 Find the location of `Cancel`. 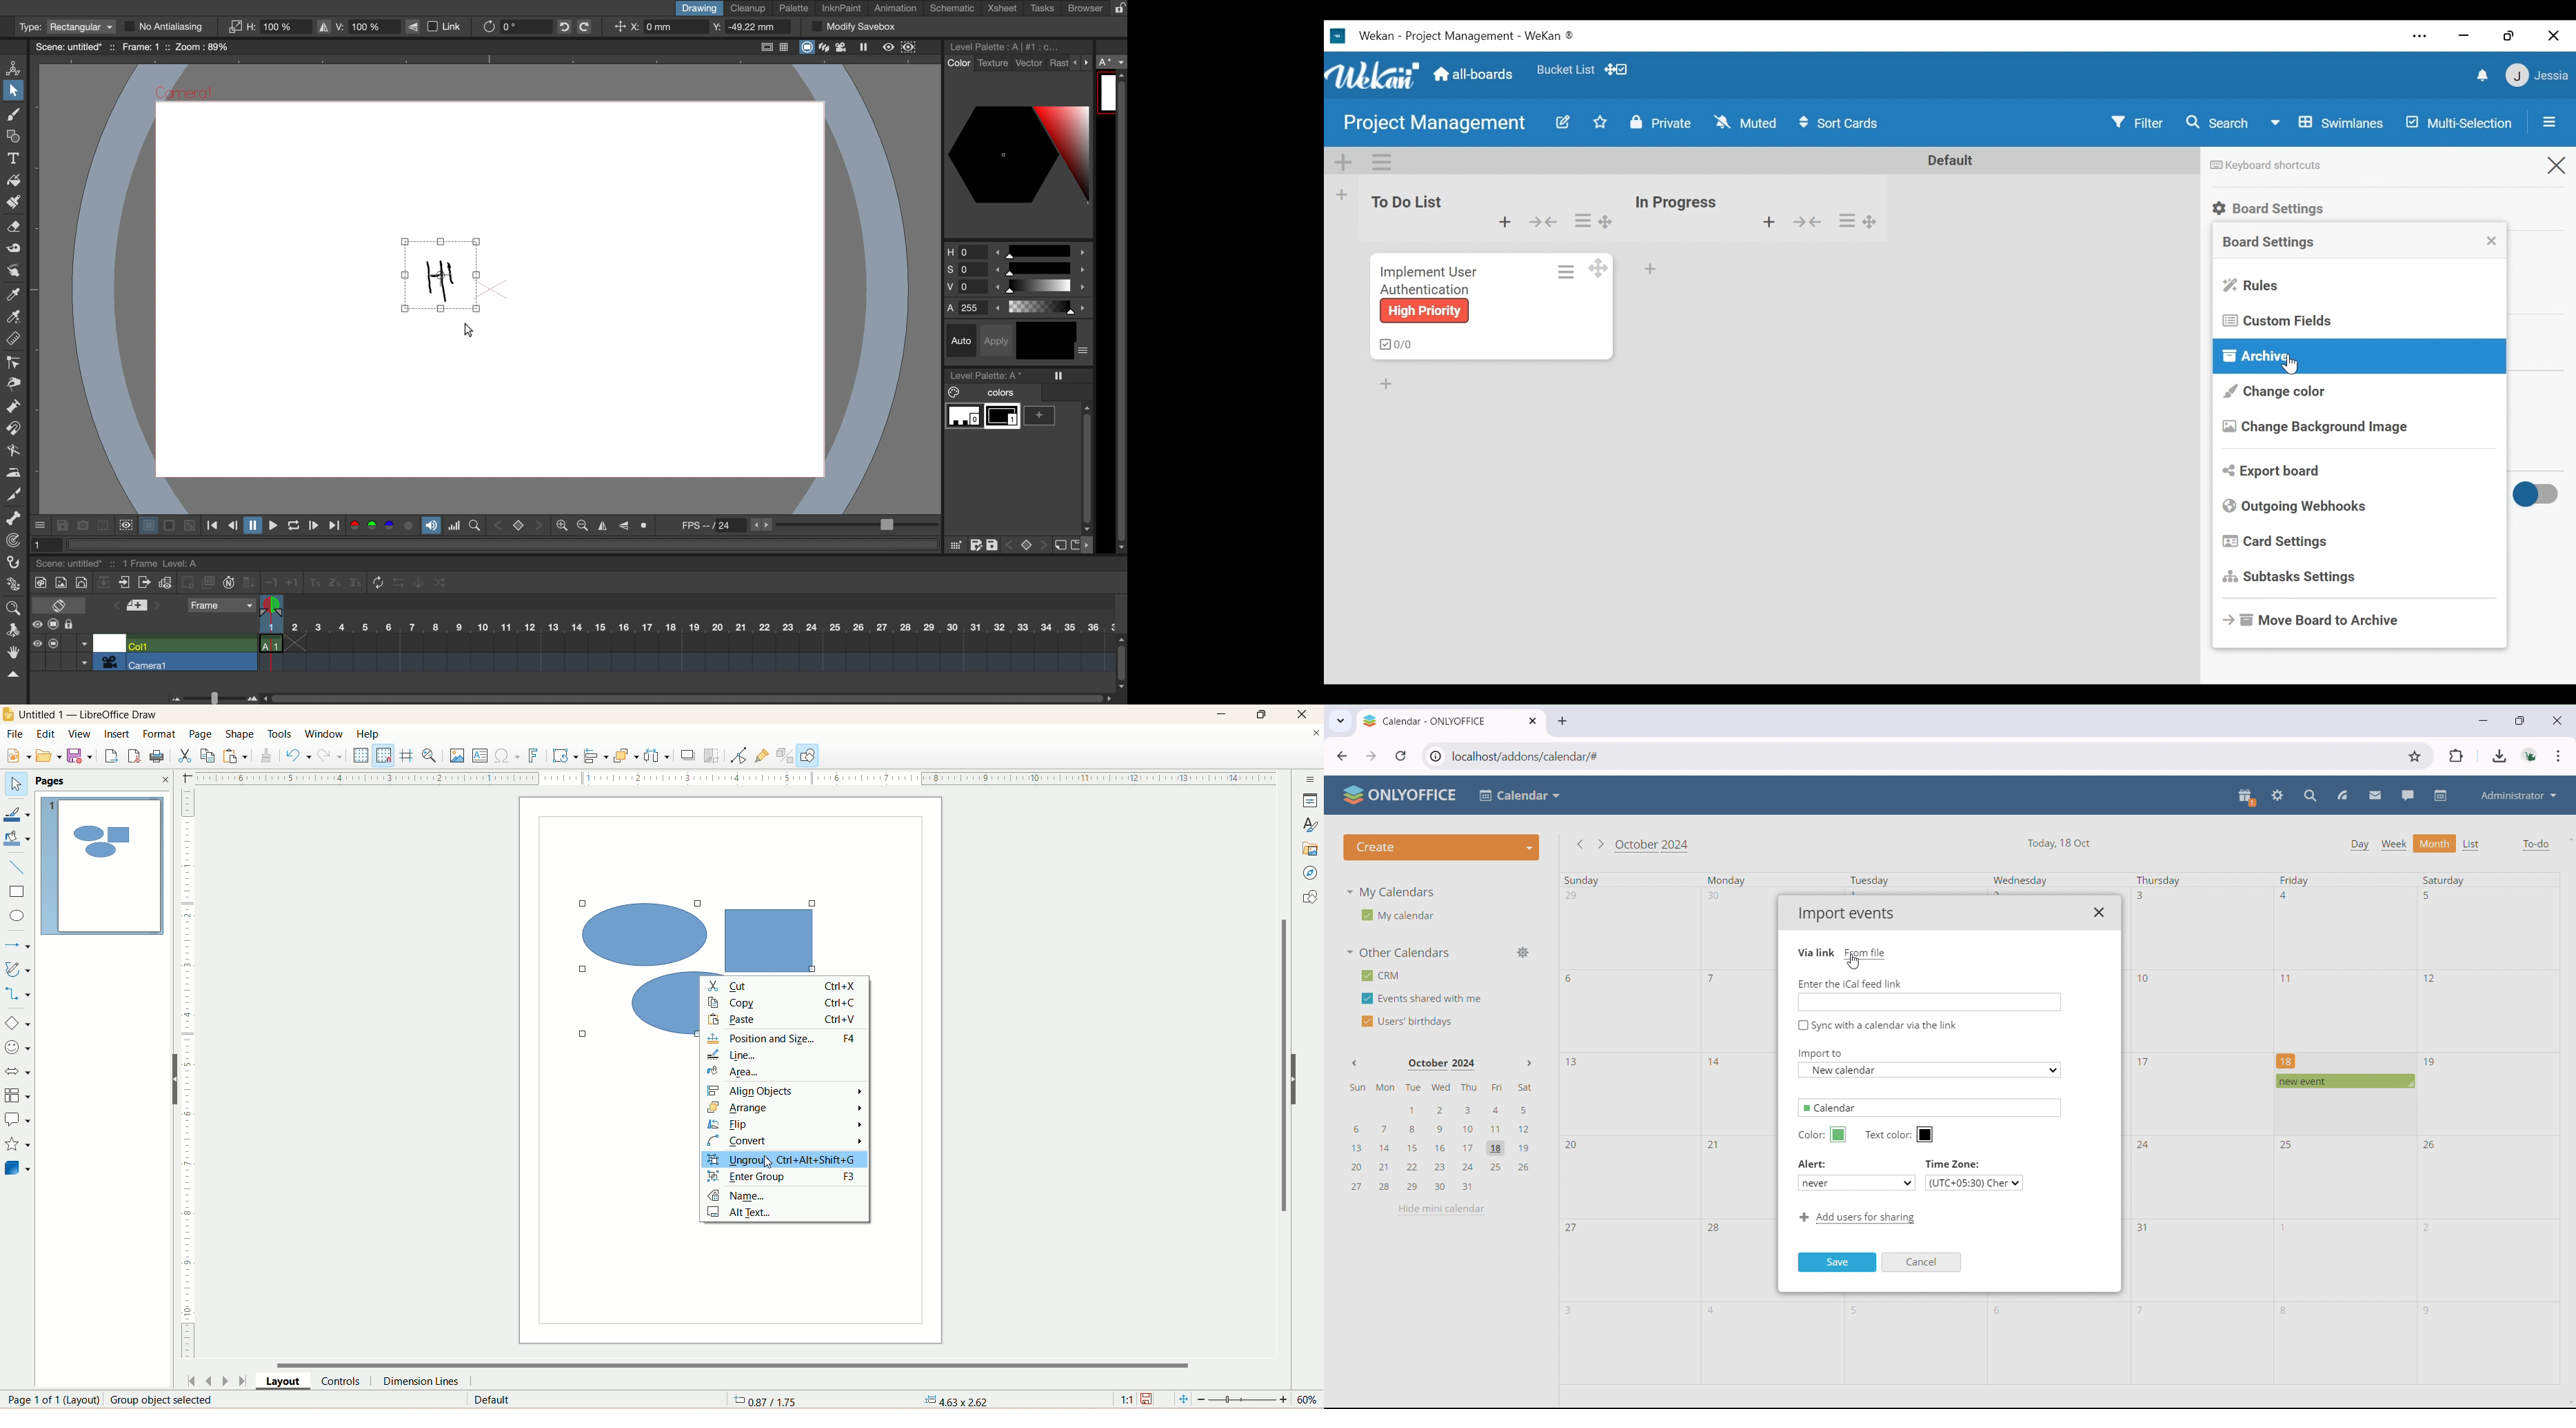

Cancel is located at coordinates (1923, 1262).